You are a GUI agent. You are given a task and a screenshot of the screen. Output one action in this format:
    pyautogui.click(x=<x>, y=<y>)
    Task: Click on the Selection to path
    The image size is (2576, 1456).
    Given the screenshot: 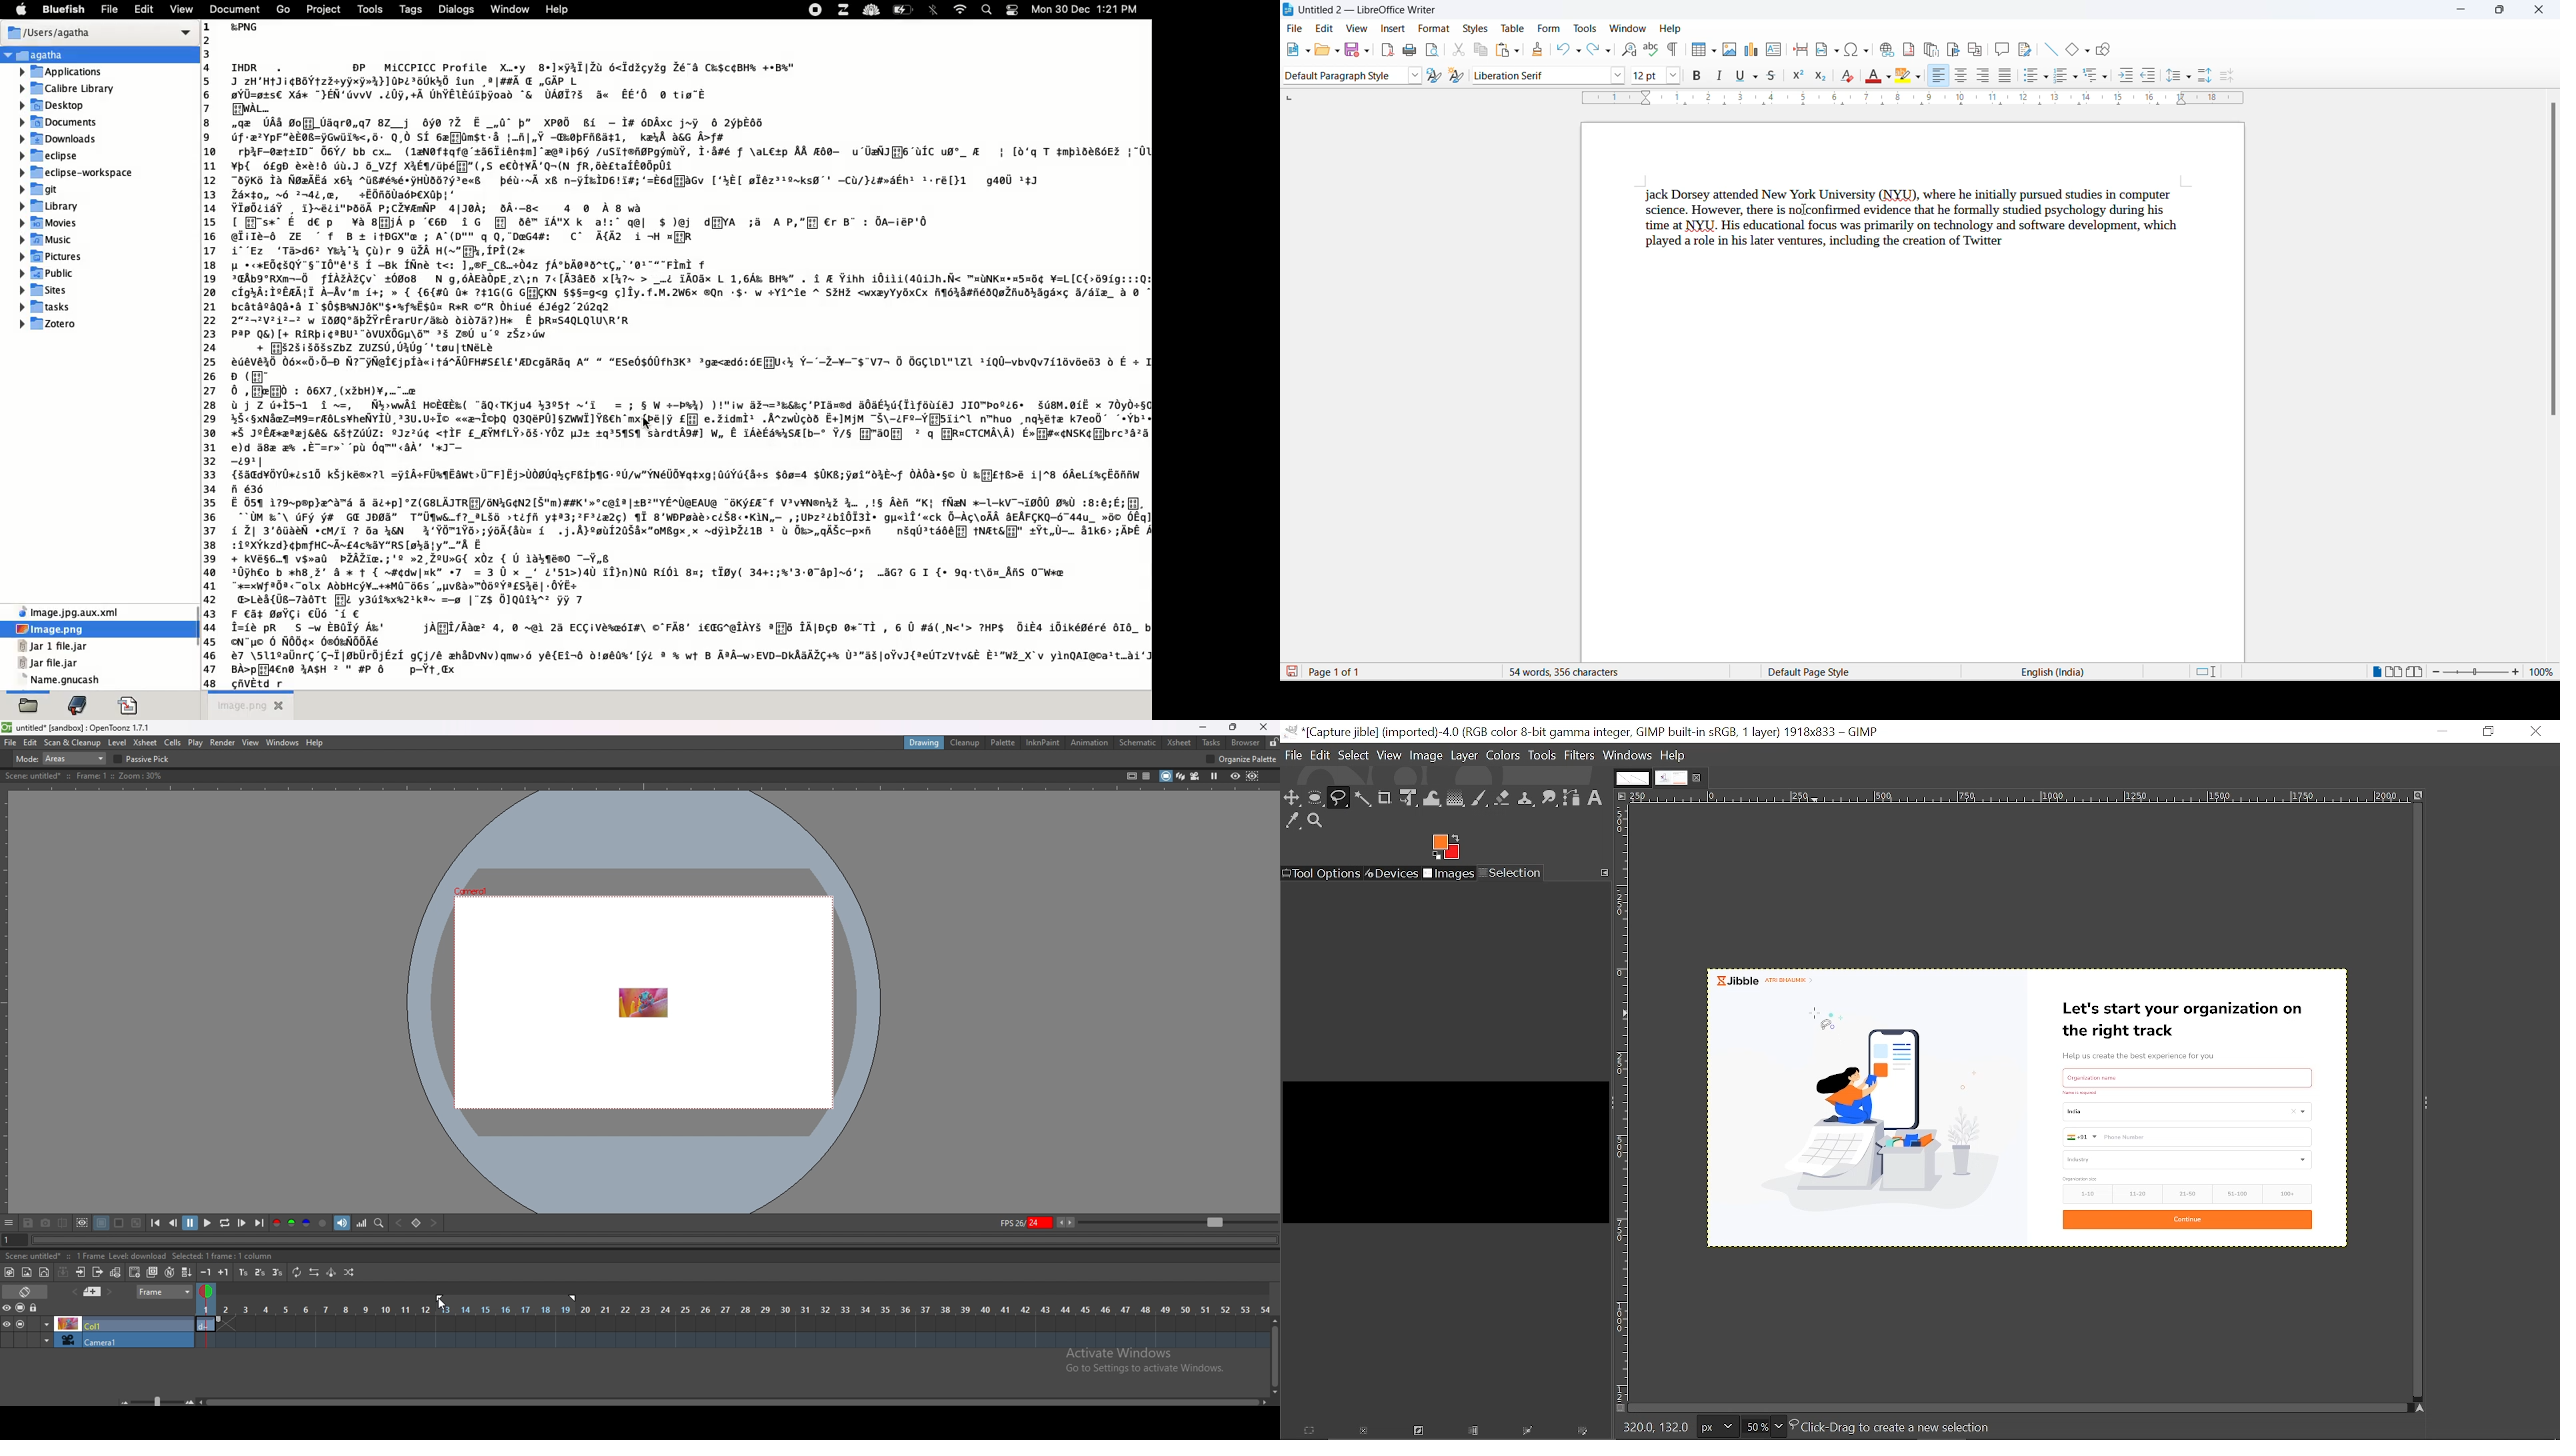 What is the action you would take?
    pyautogui.click(x=1530, y=1433)
    